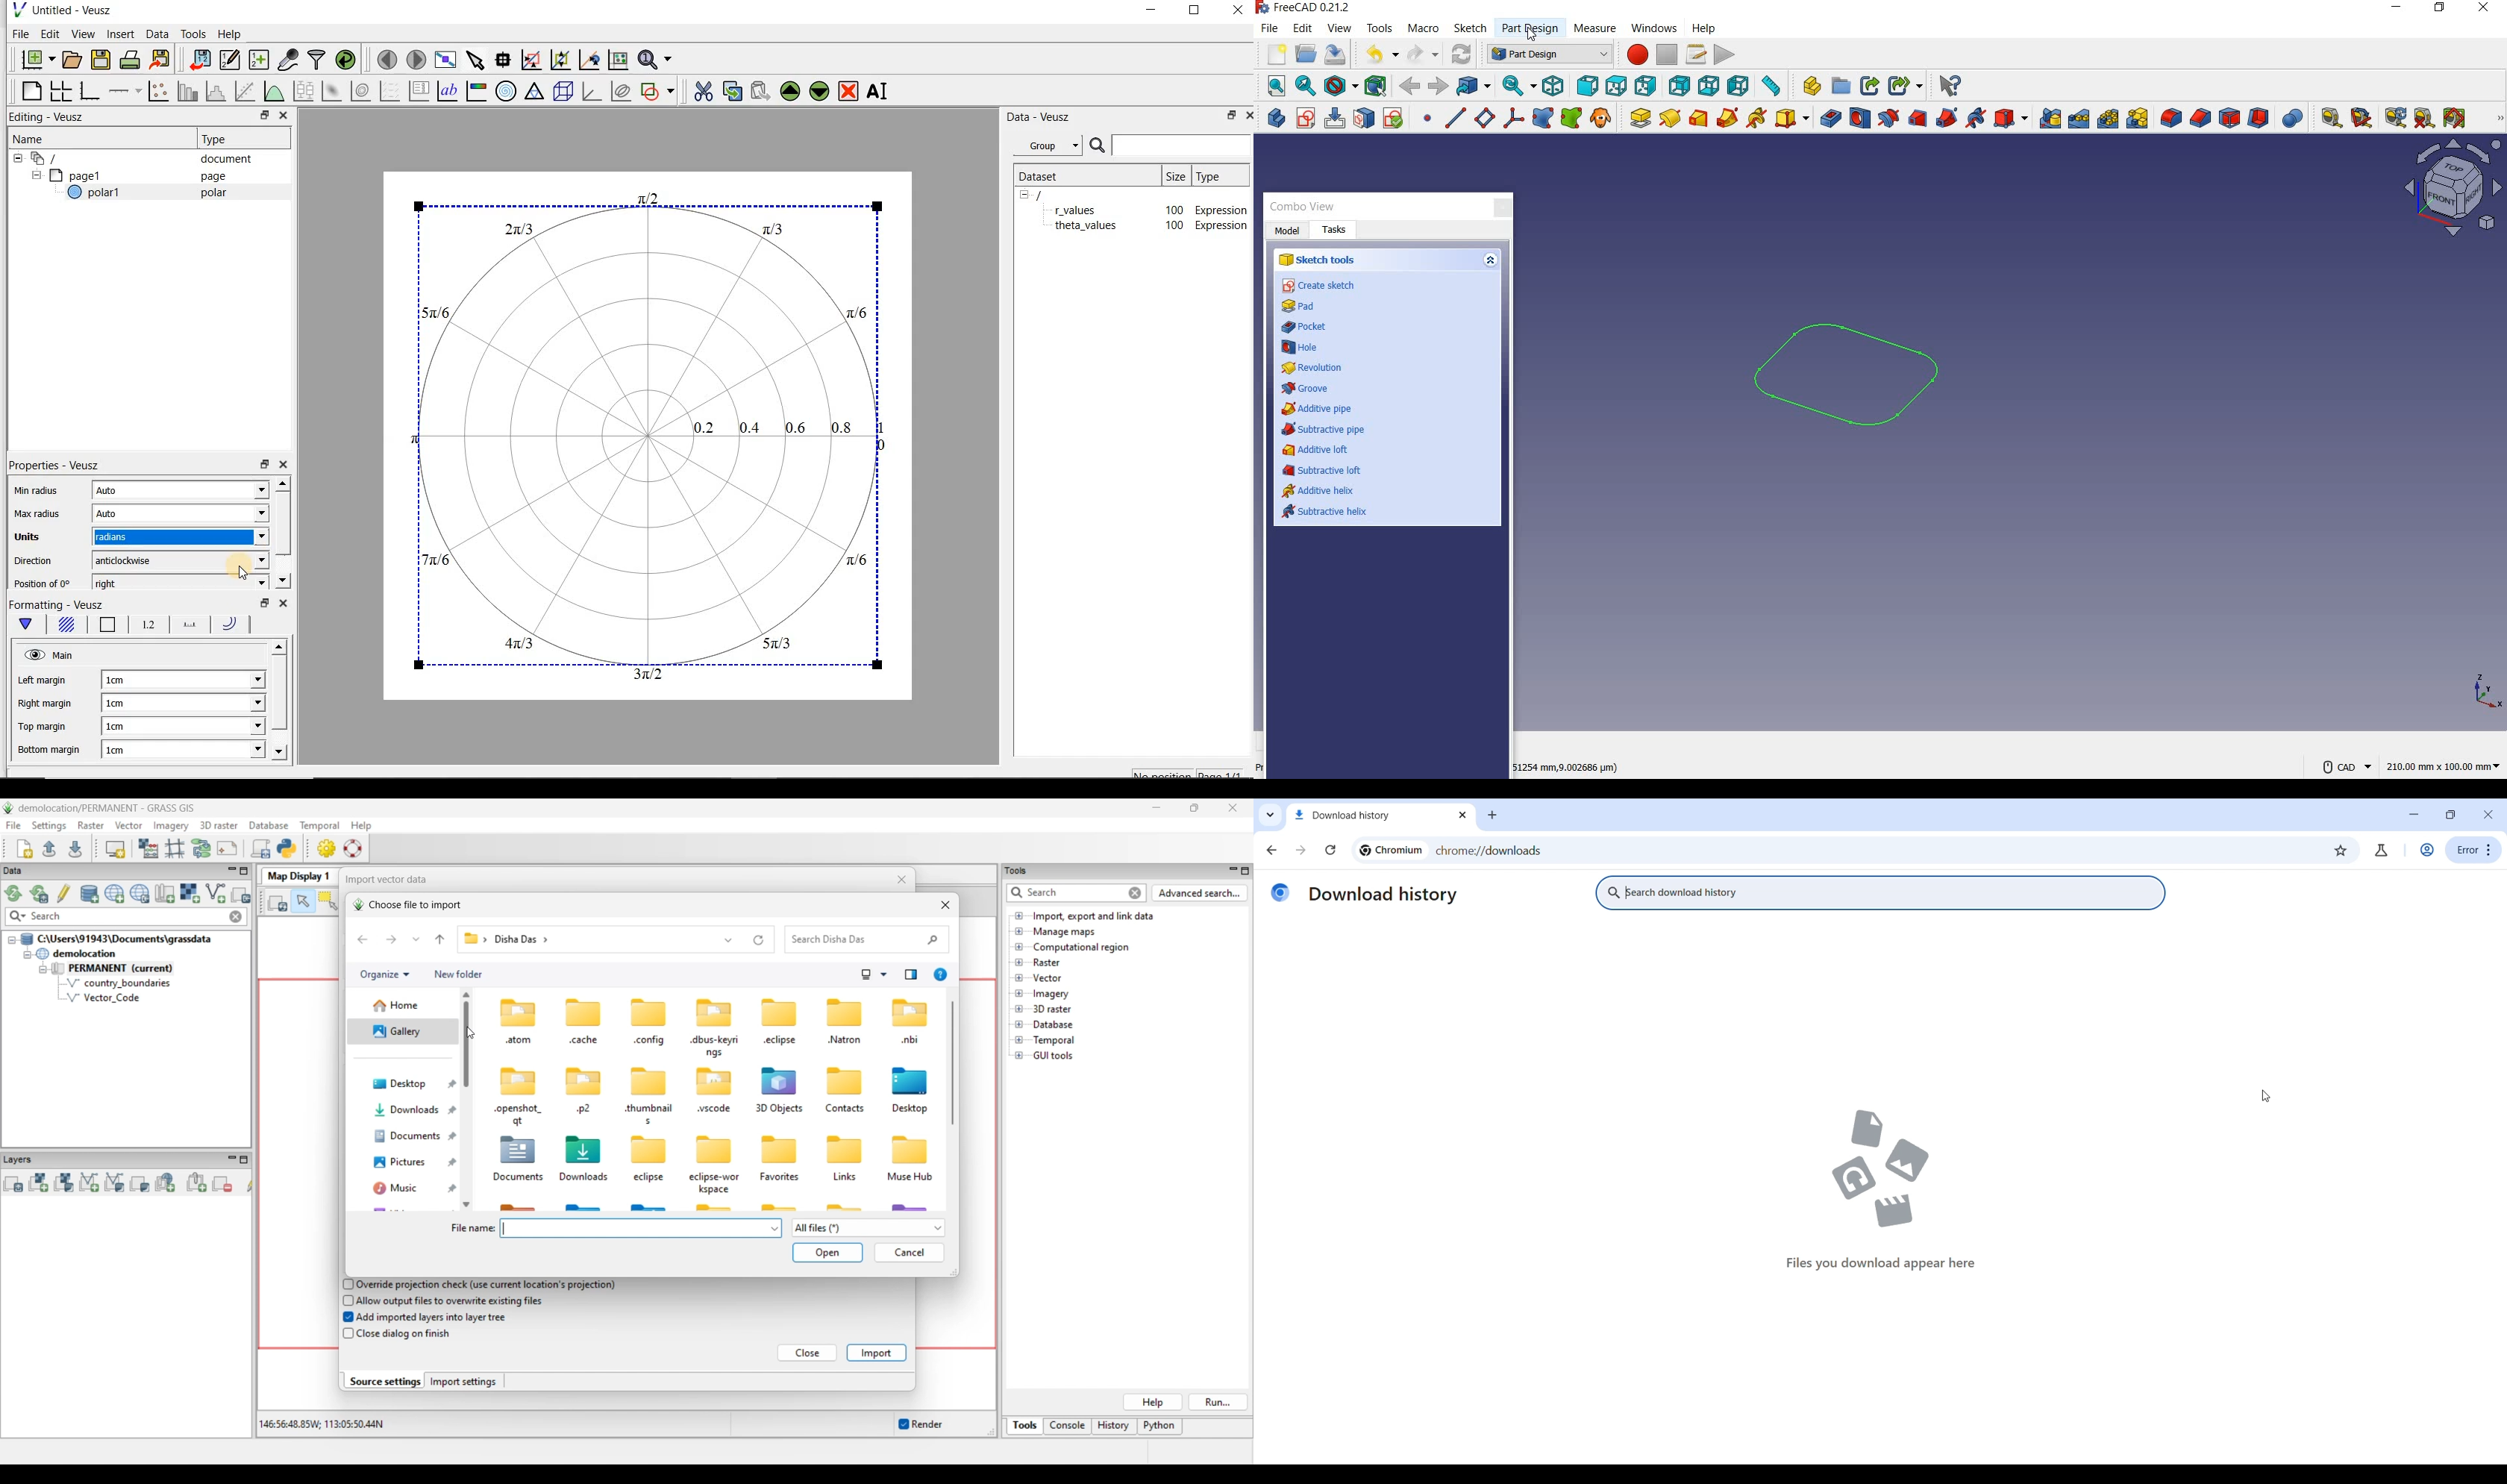 The image size is (2520, 1484). I want to click on fillet, so click(2171, 119).